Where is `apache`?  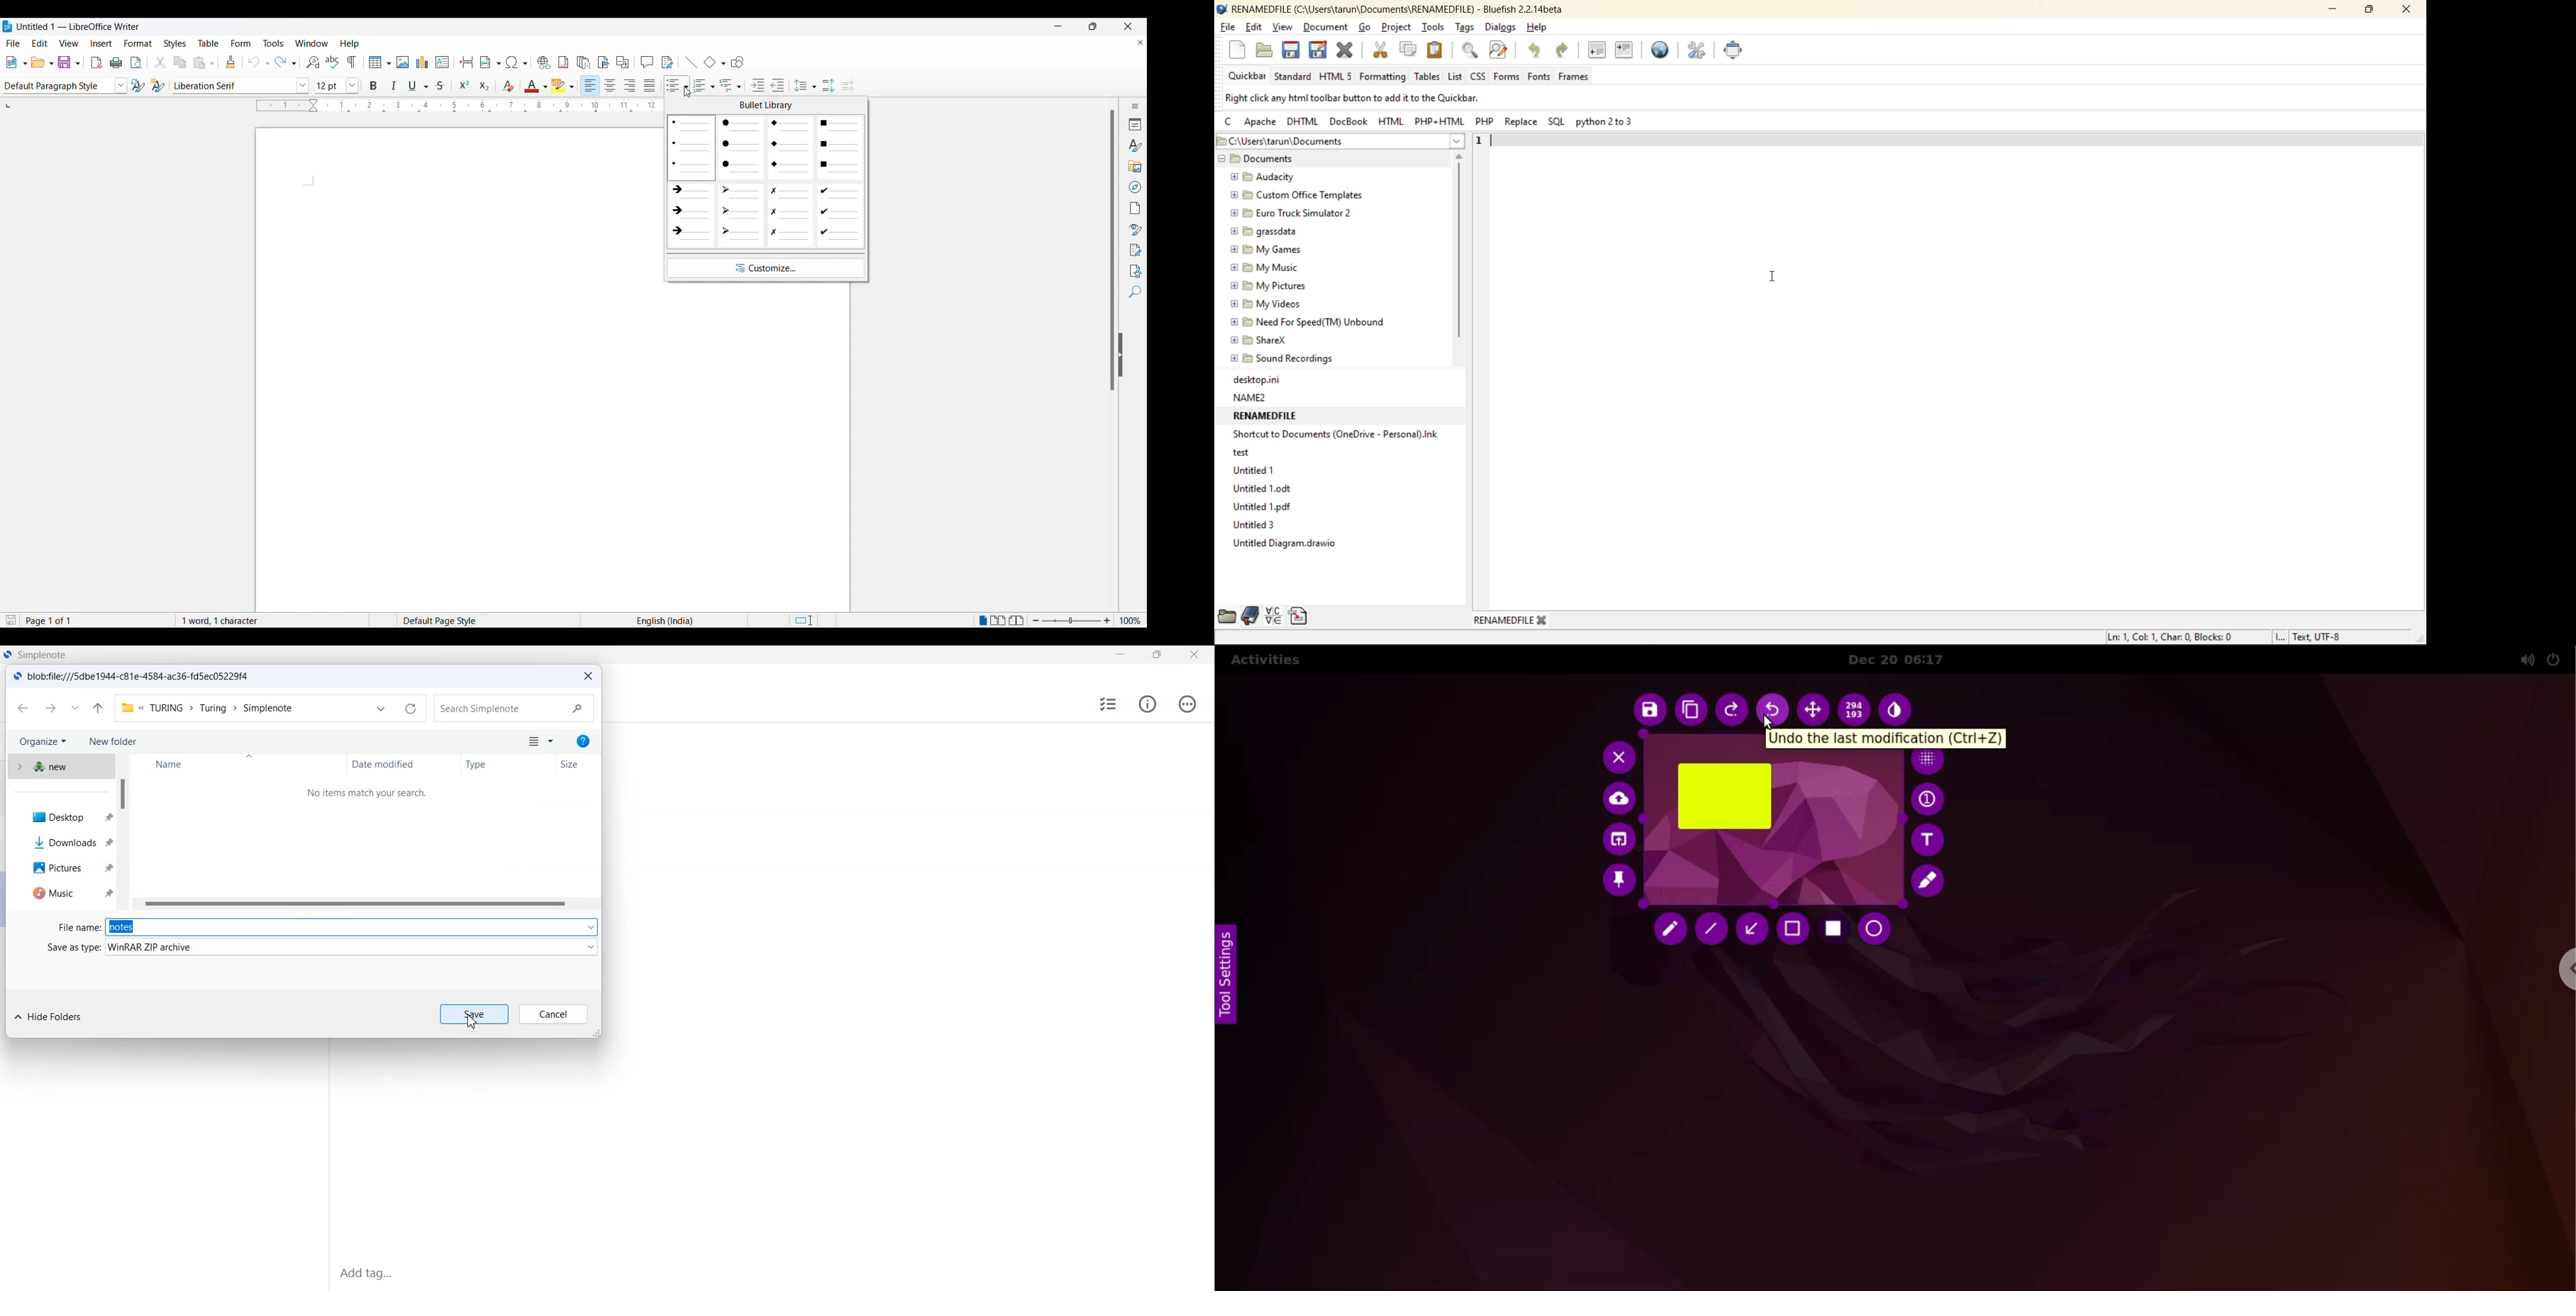
apache is located at coordinates (1263, 123).